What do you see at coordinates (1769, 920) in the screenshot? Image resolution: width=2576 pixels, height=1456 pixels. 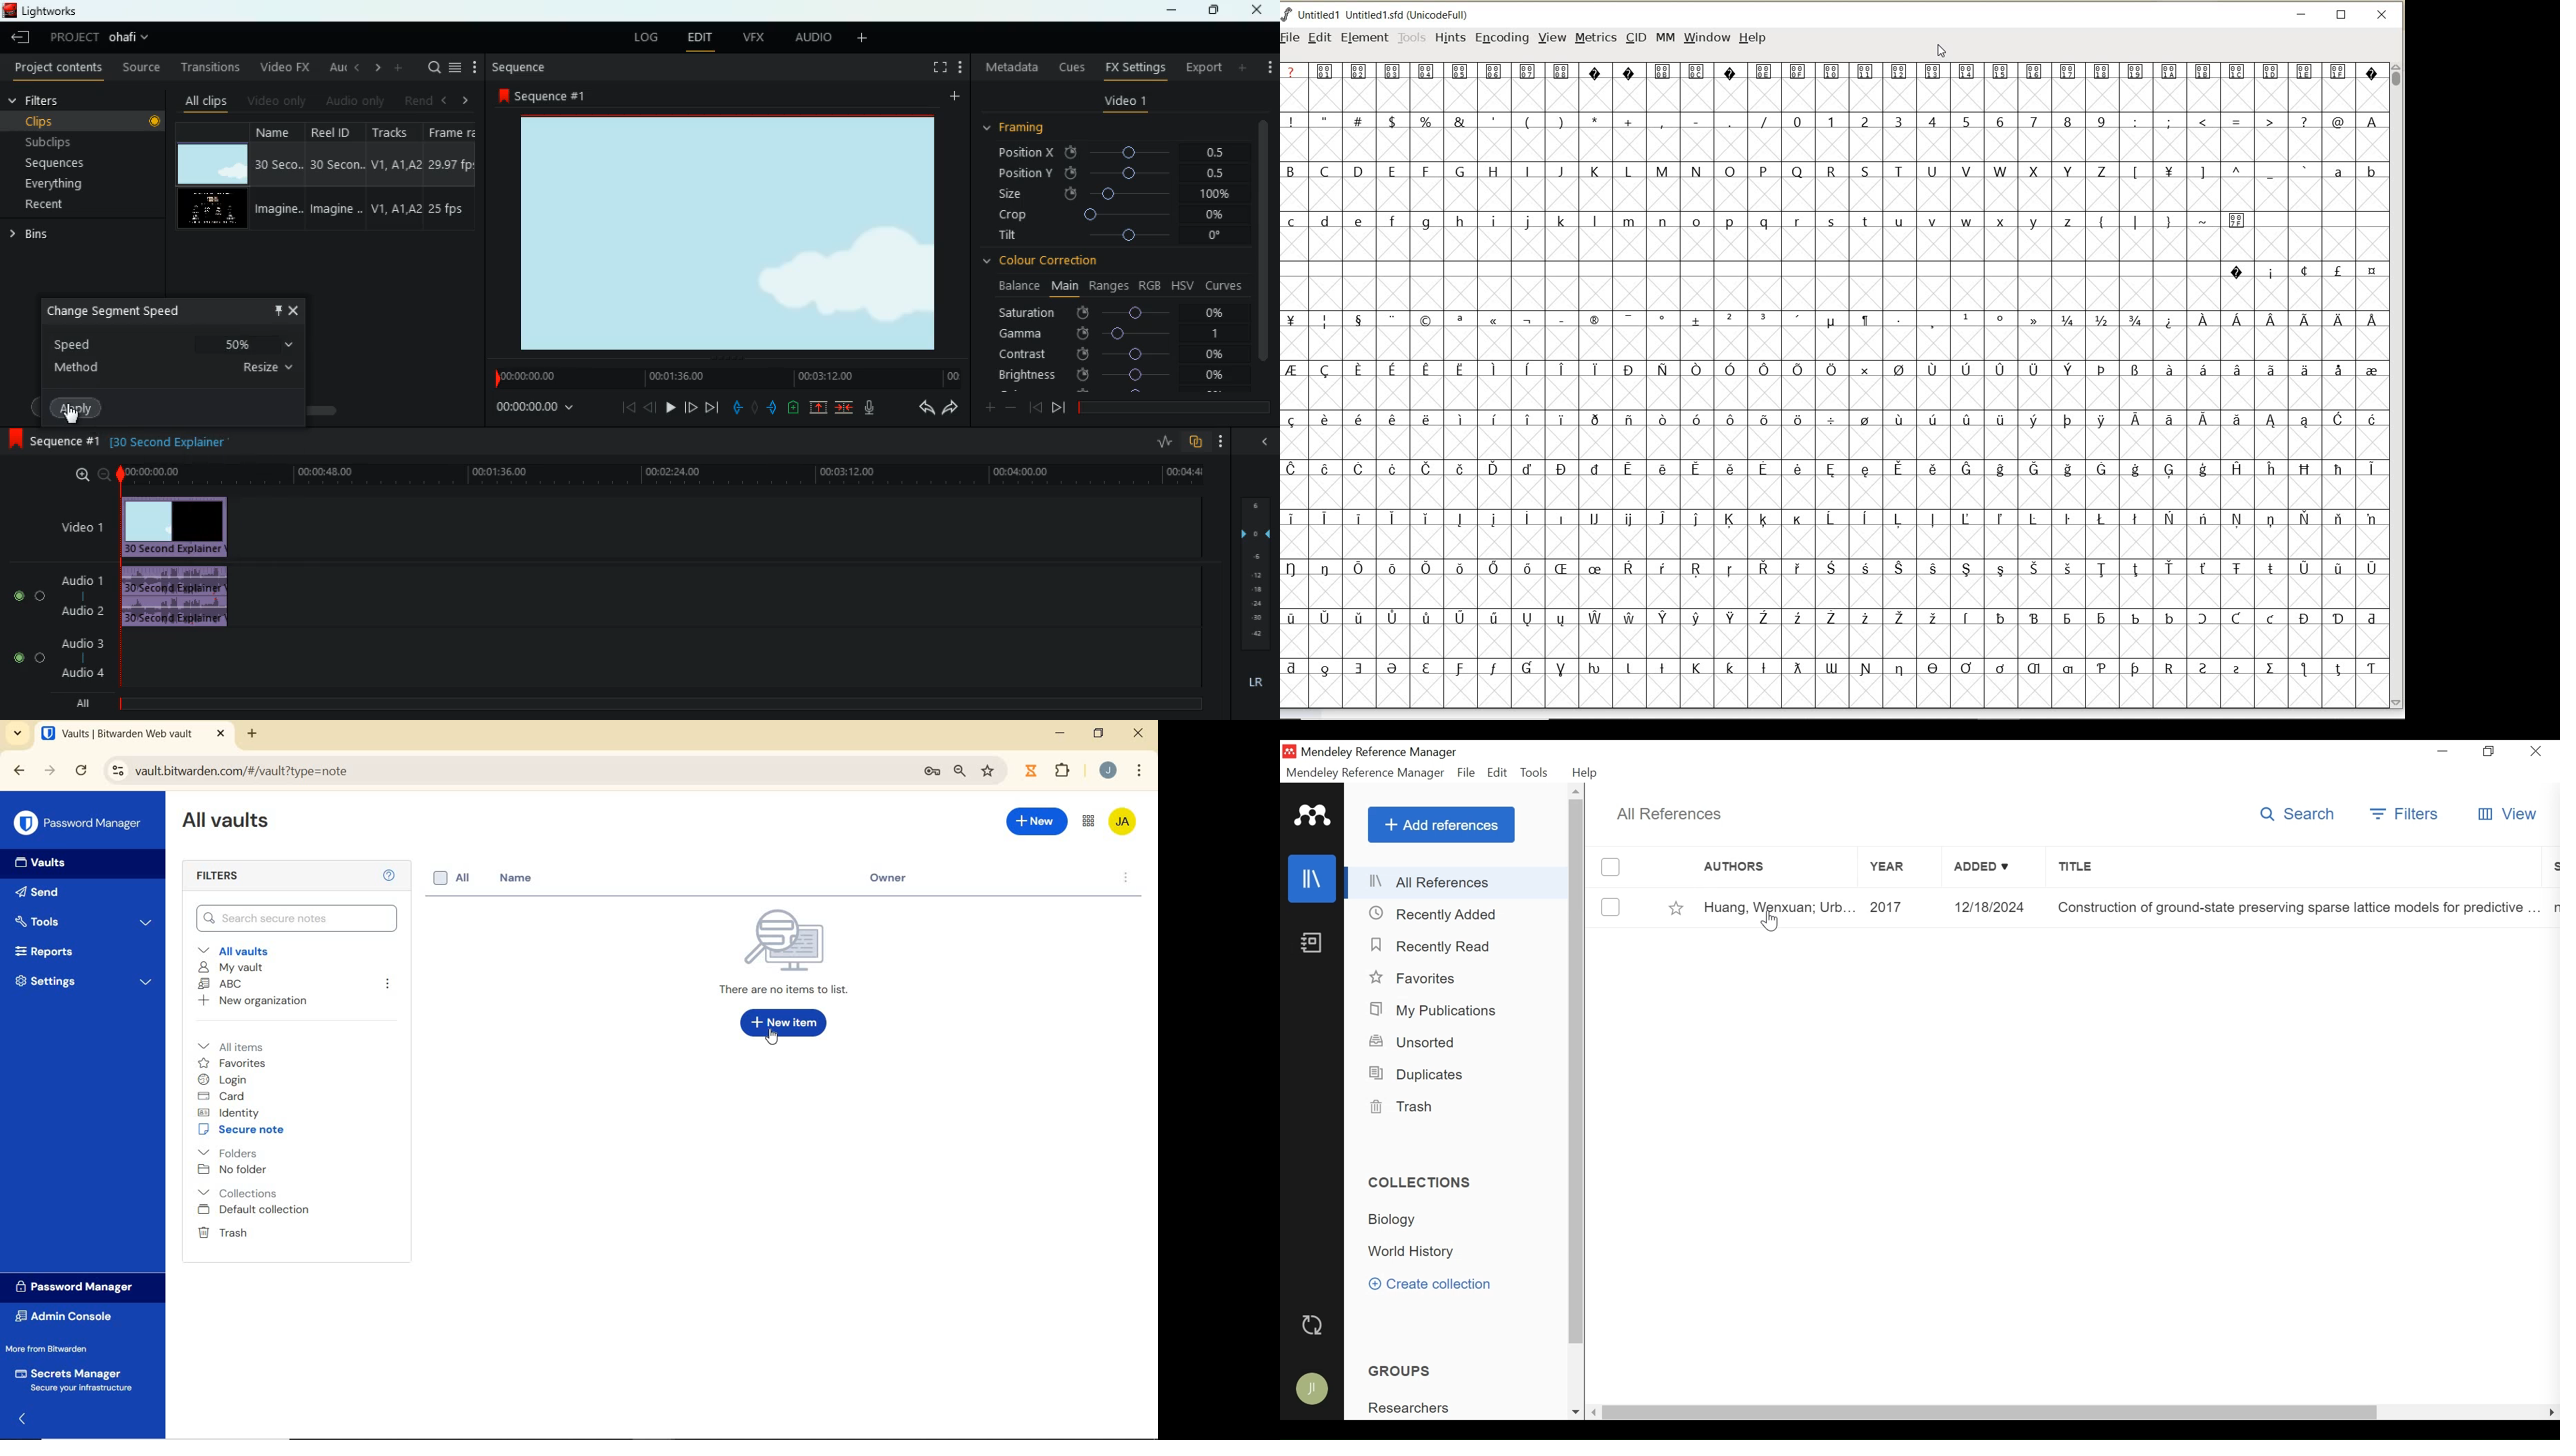 I see `Cursor ` at bounding box center [1769, 920].